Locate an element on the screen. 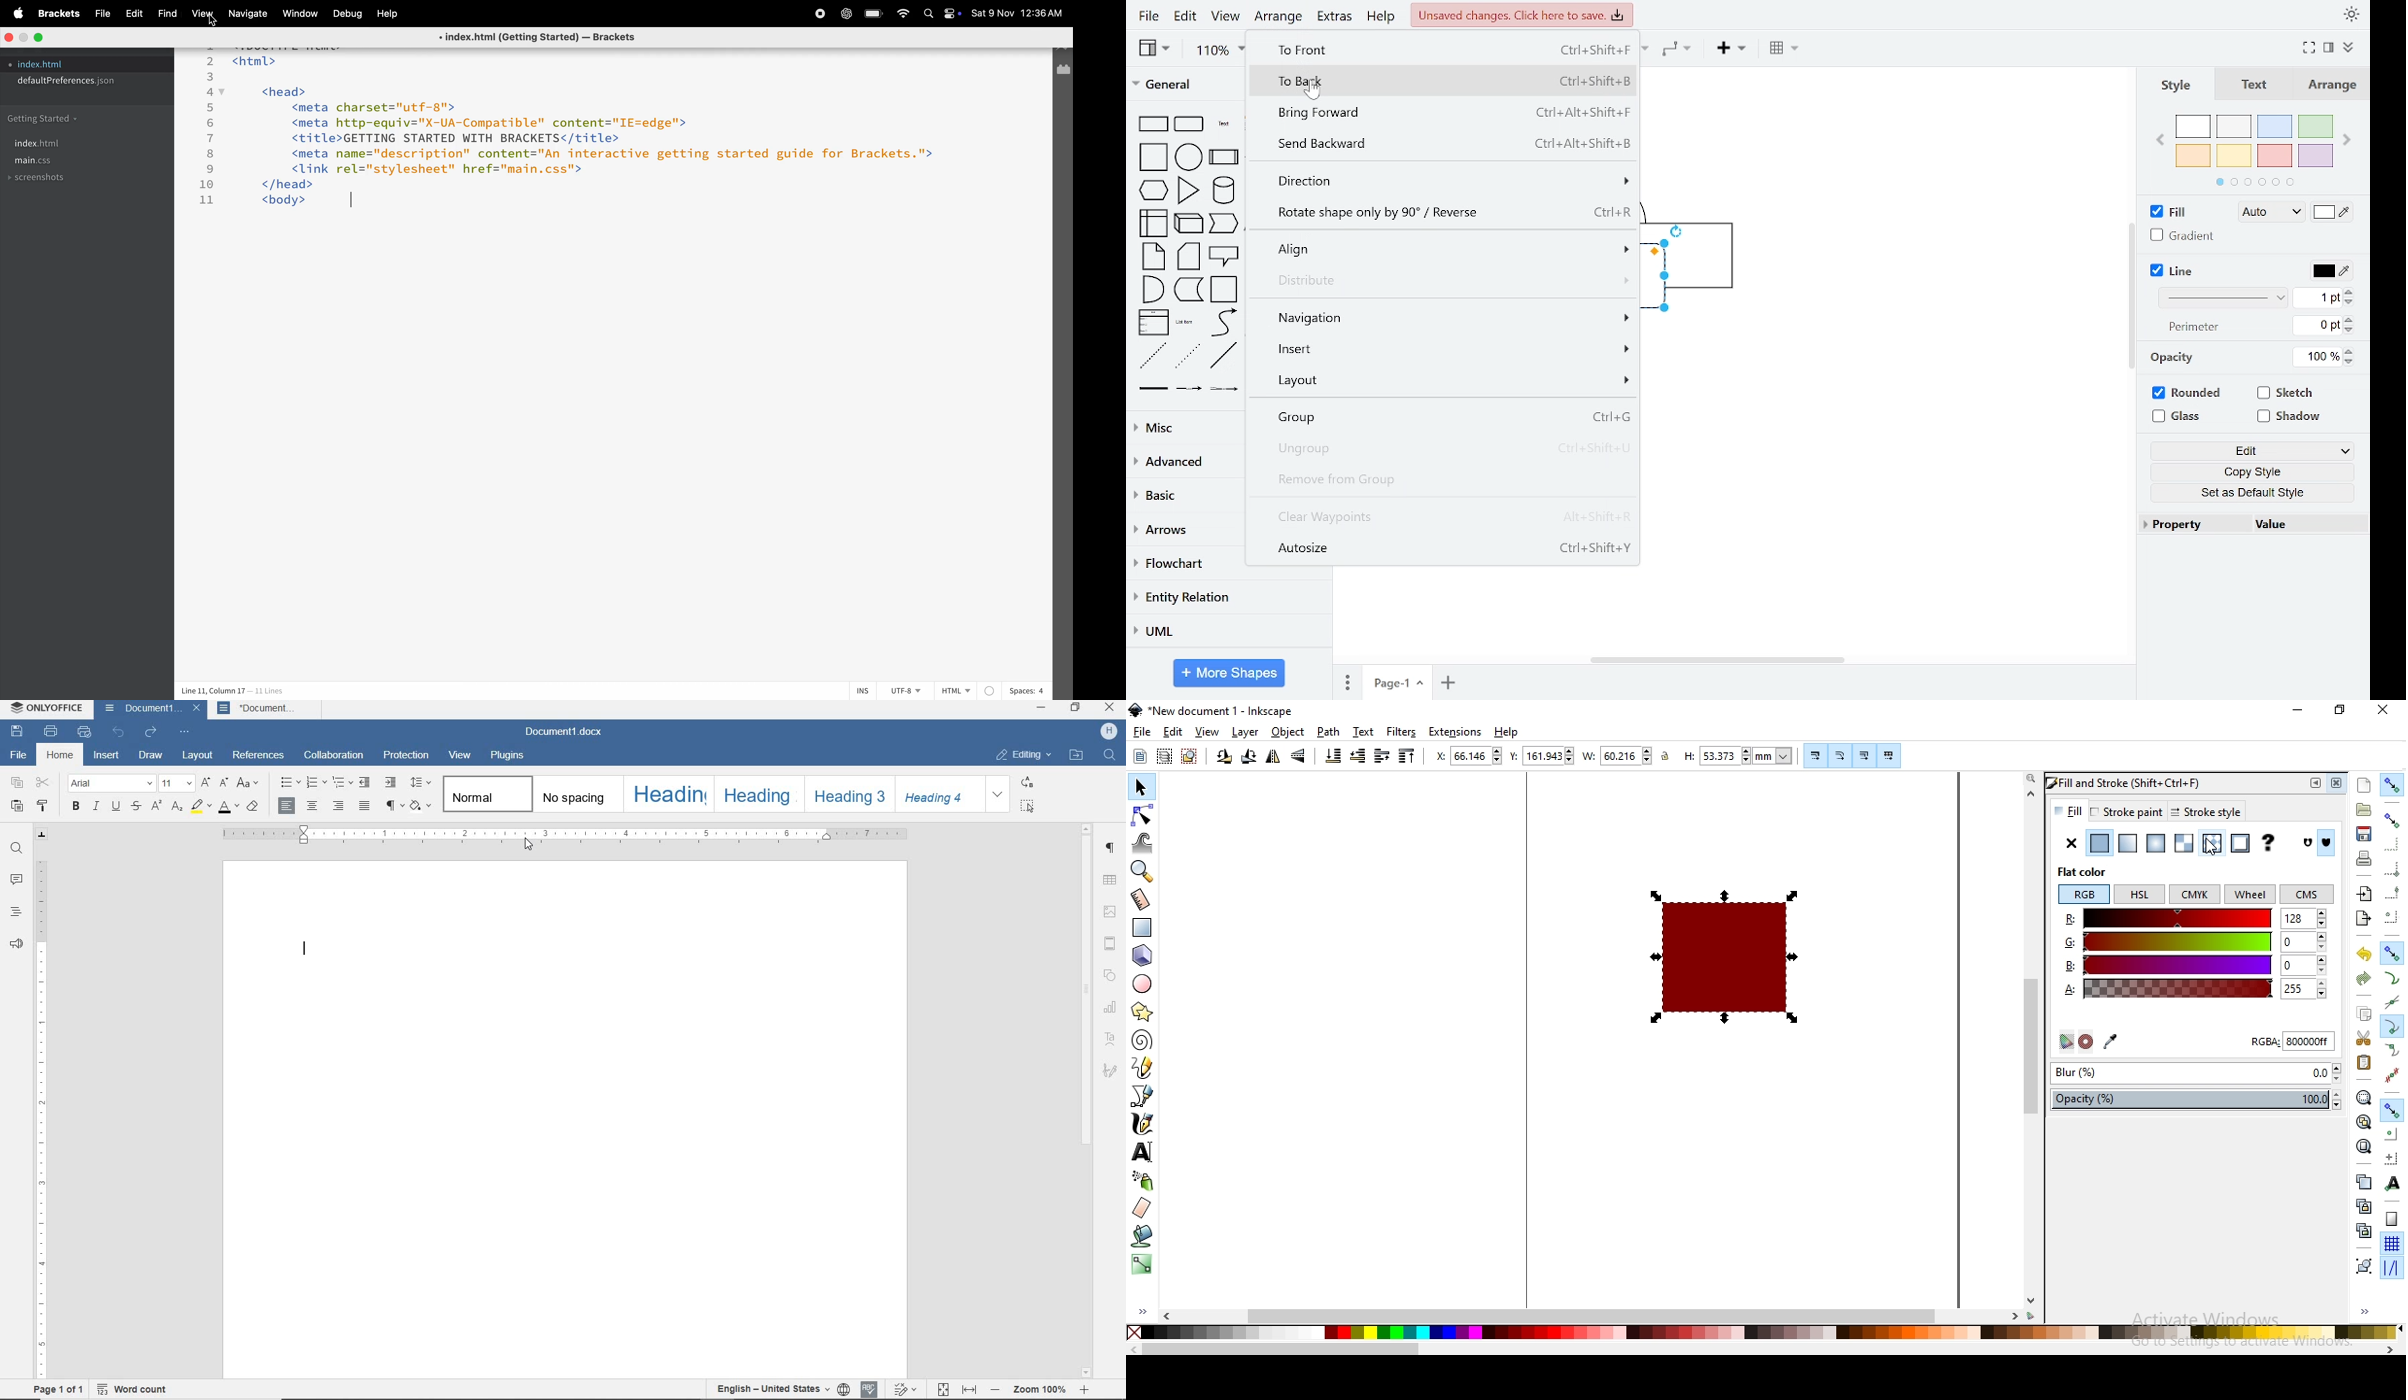 This screenshot has width=2408, height=1400. remove from the group is located at coordinates (1443, 478).